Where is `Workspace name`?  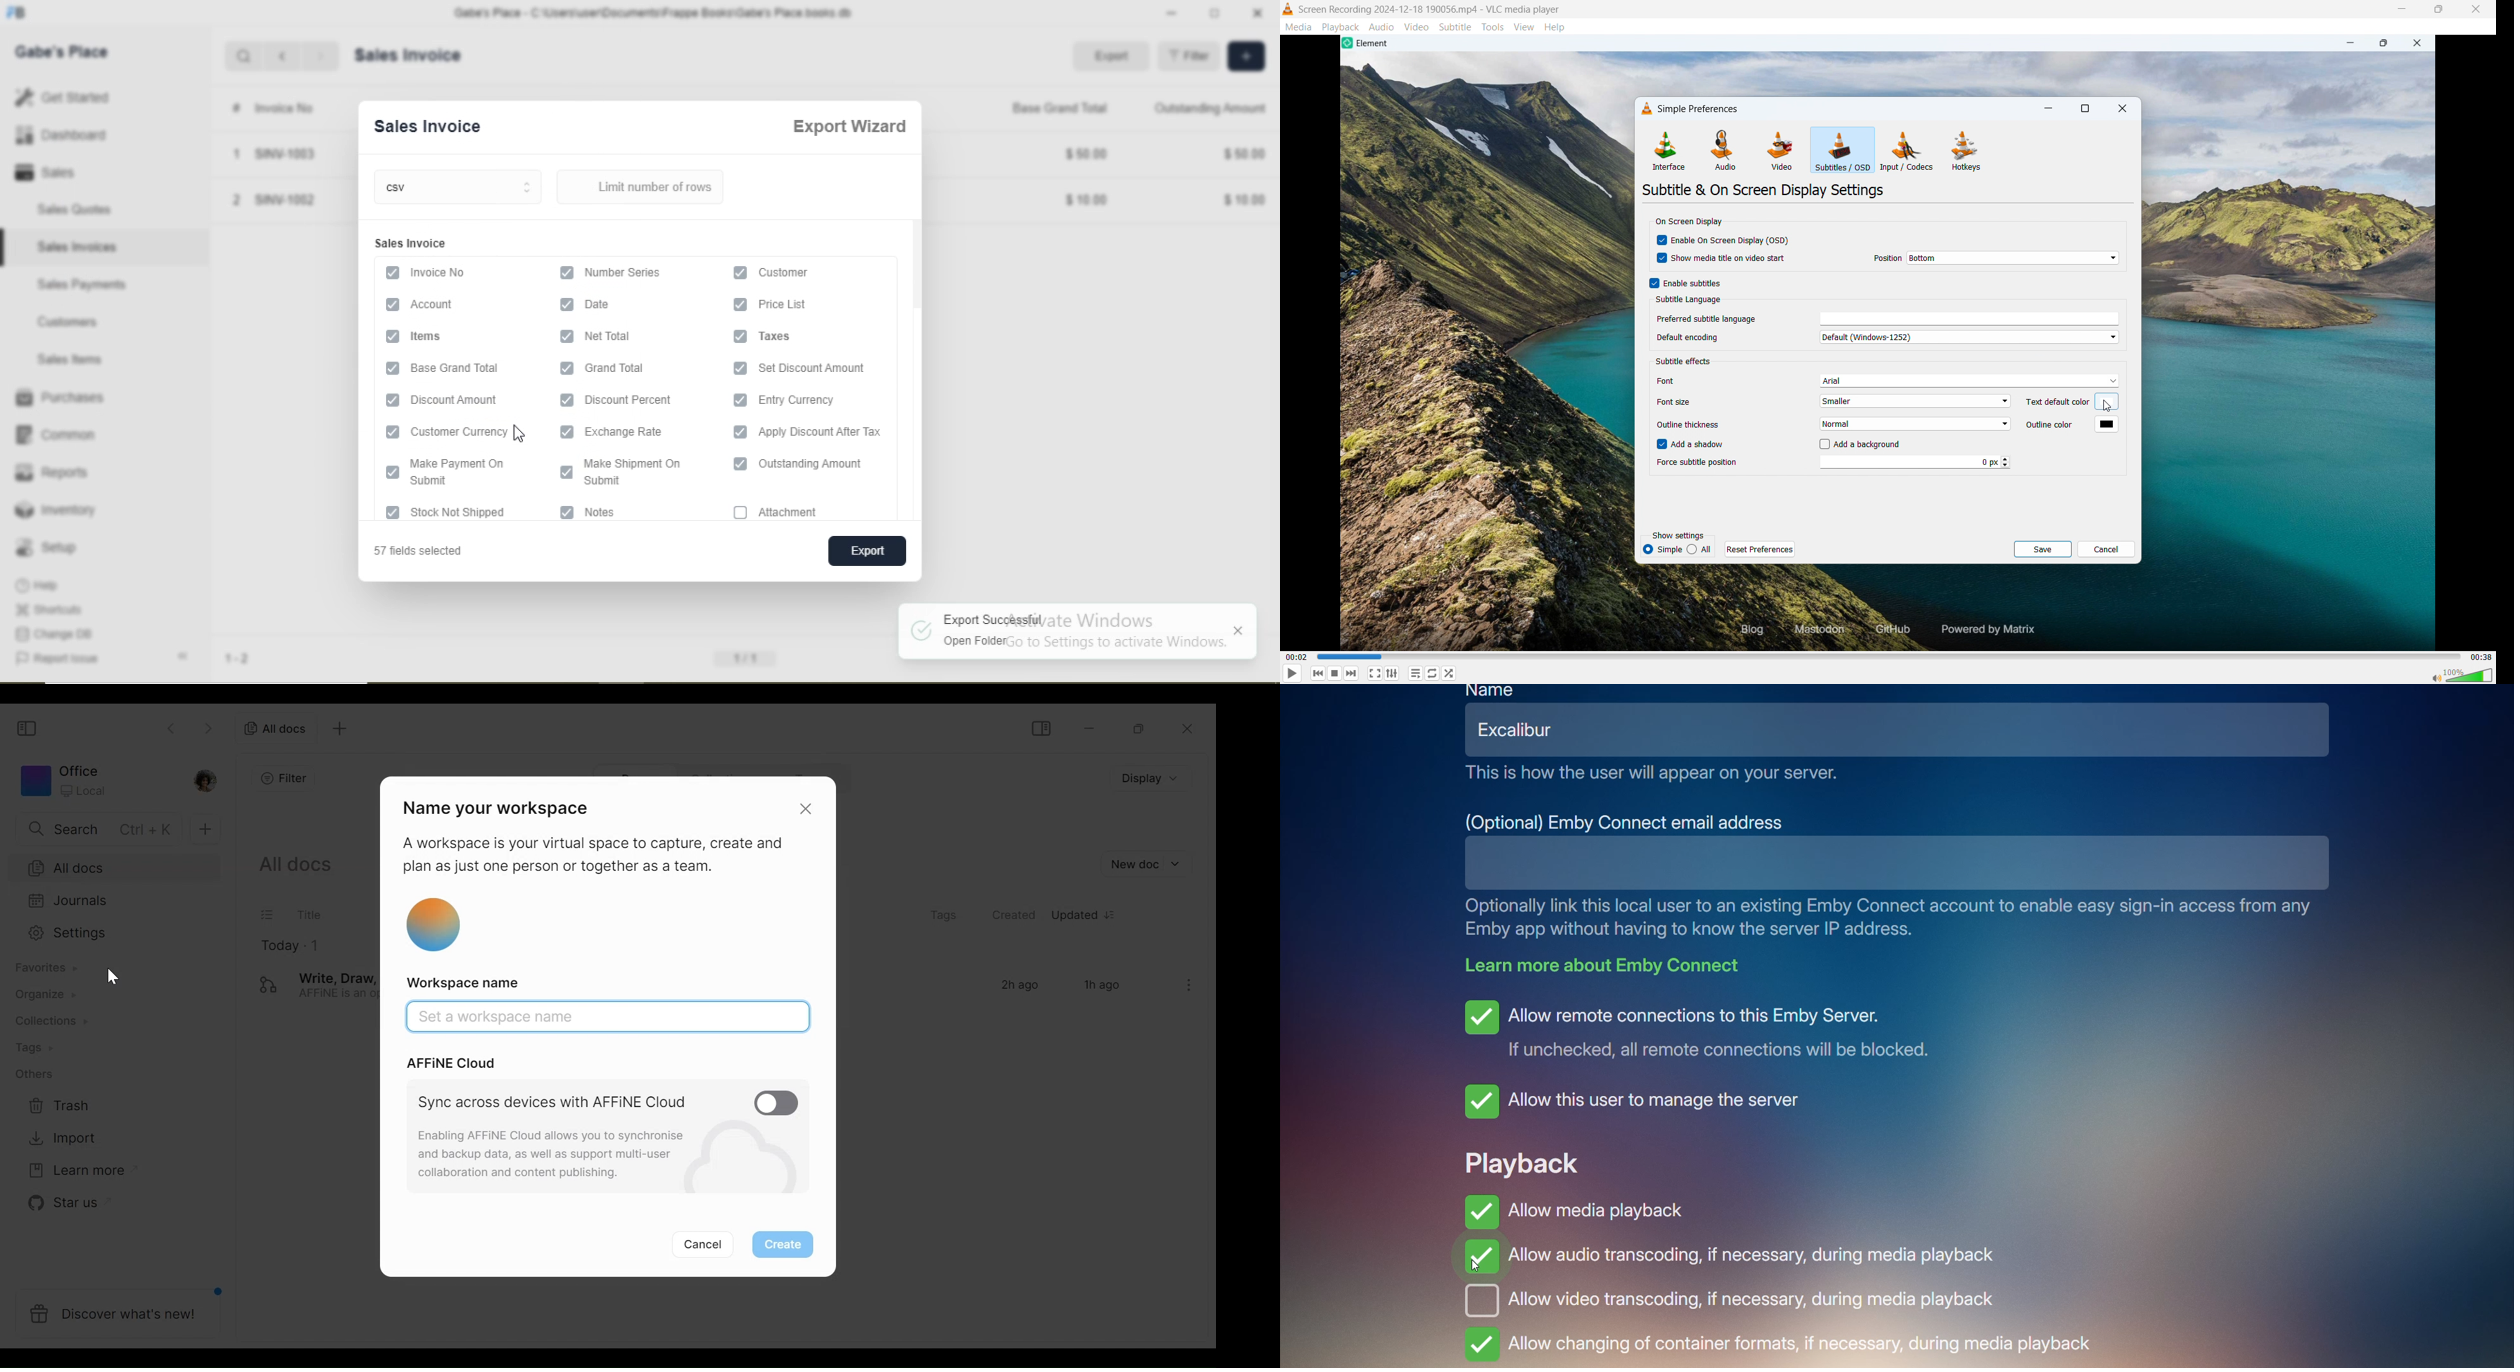
Workspace name is located at coordinates (460, 982).